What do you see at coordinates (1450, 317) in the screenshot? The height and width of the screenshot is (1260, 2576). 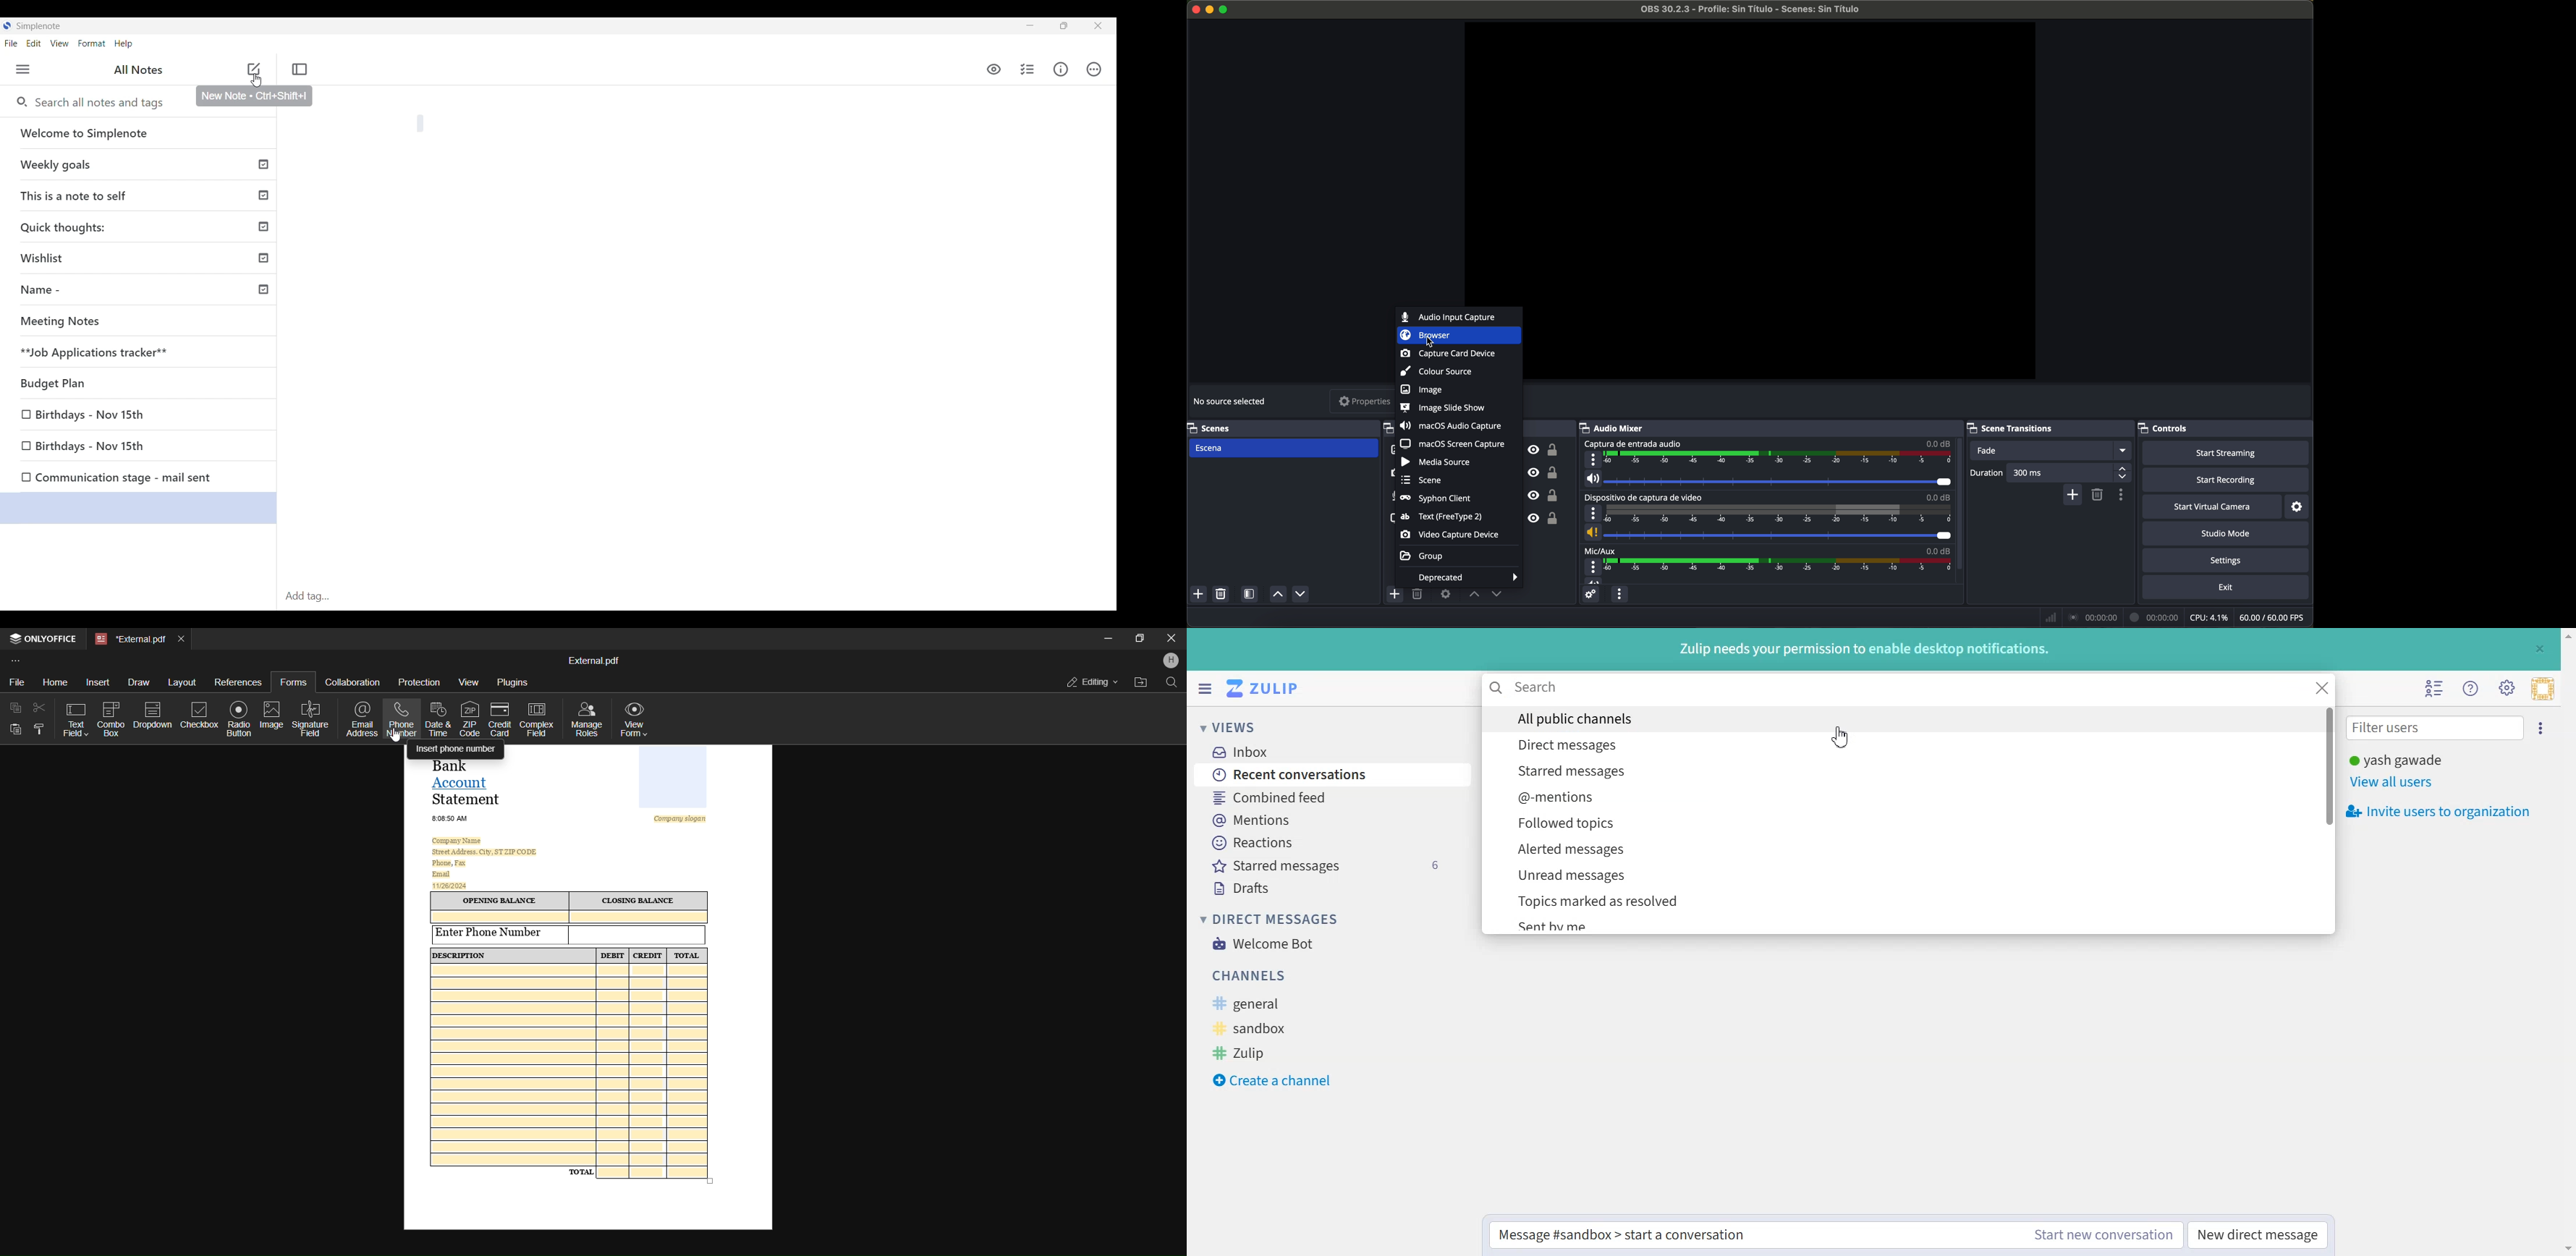 I see `audio input capture` at bounding box center [1450, 317].